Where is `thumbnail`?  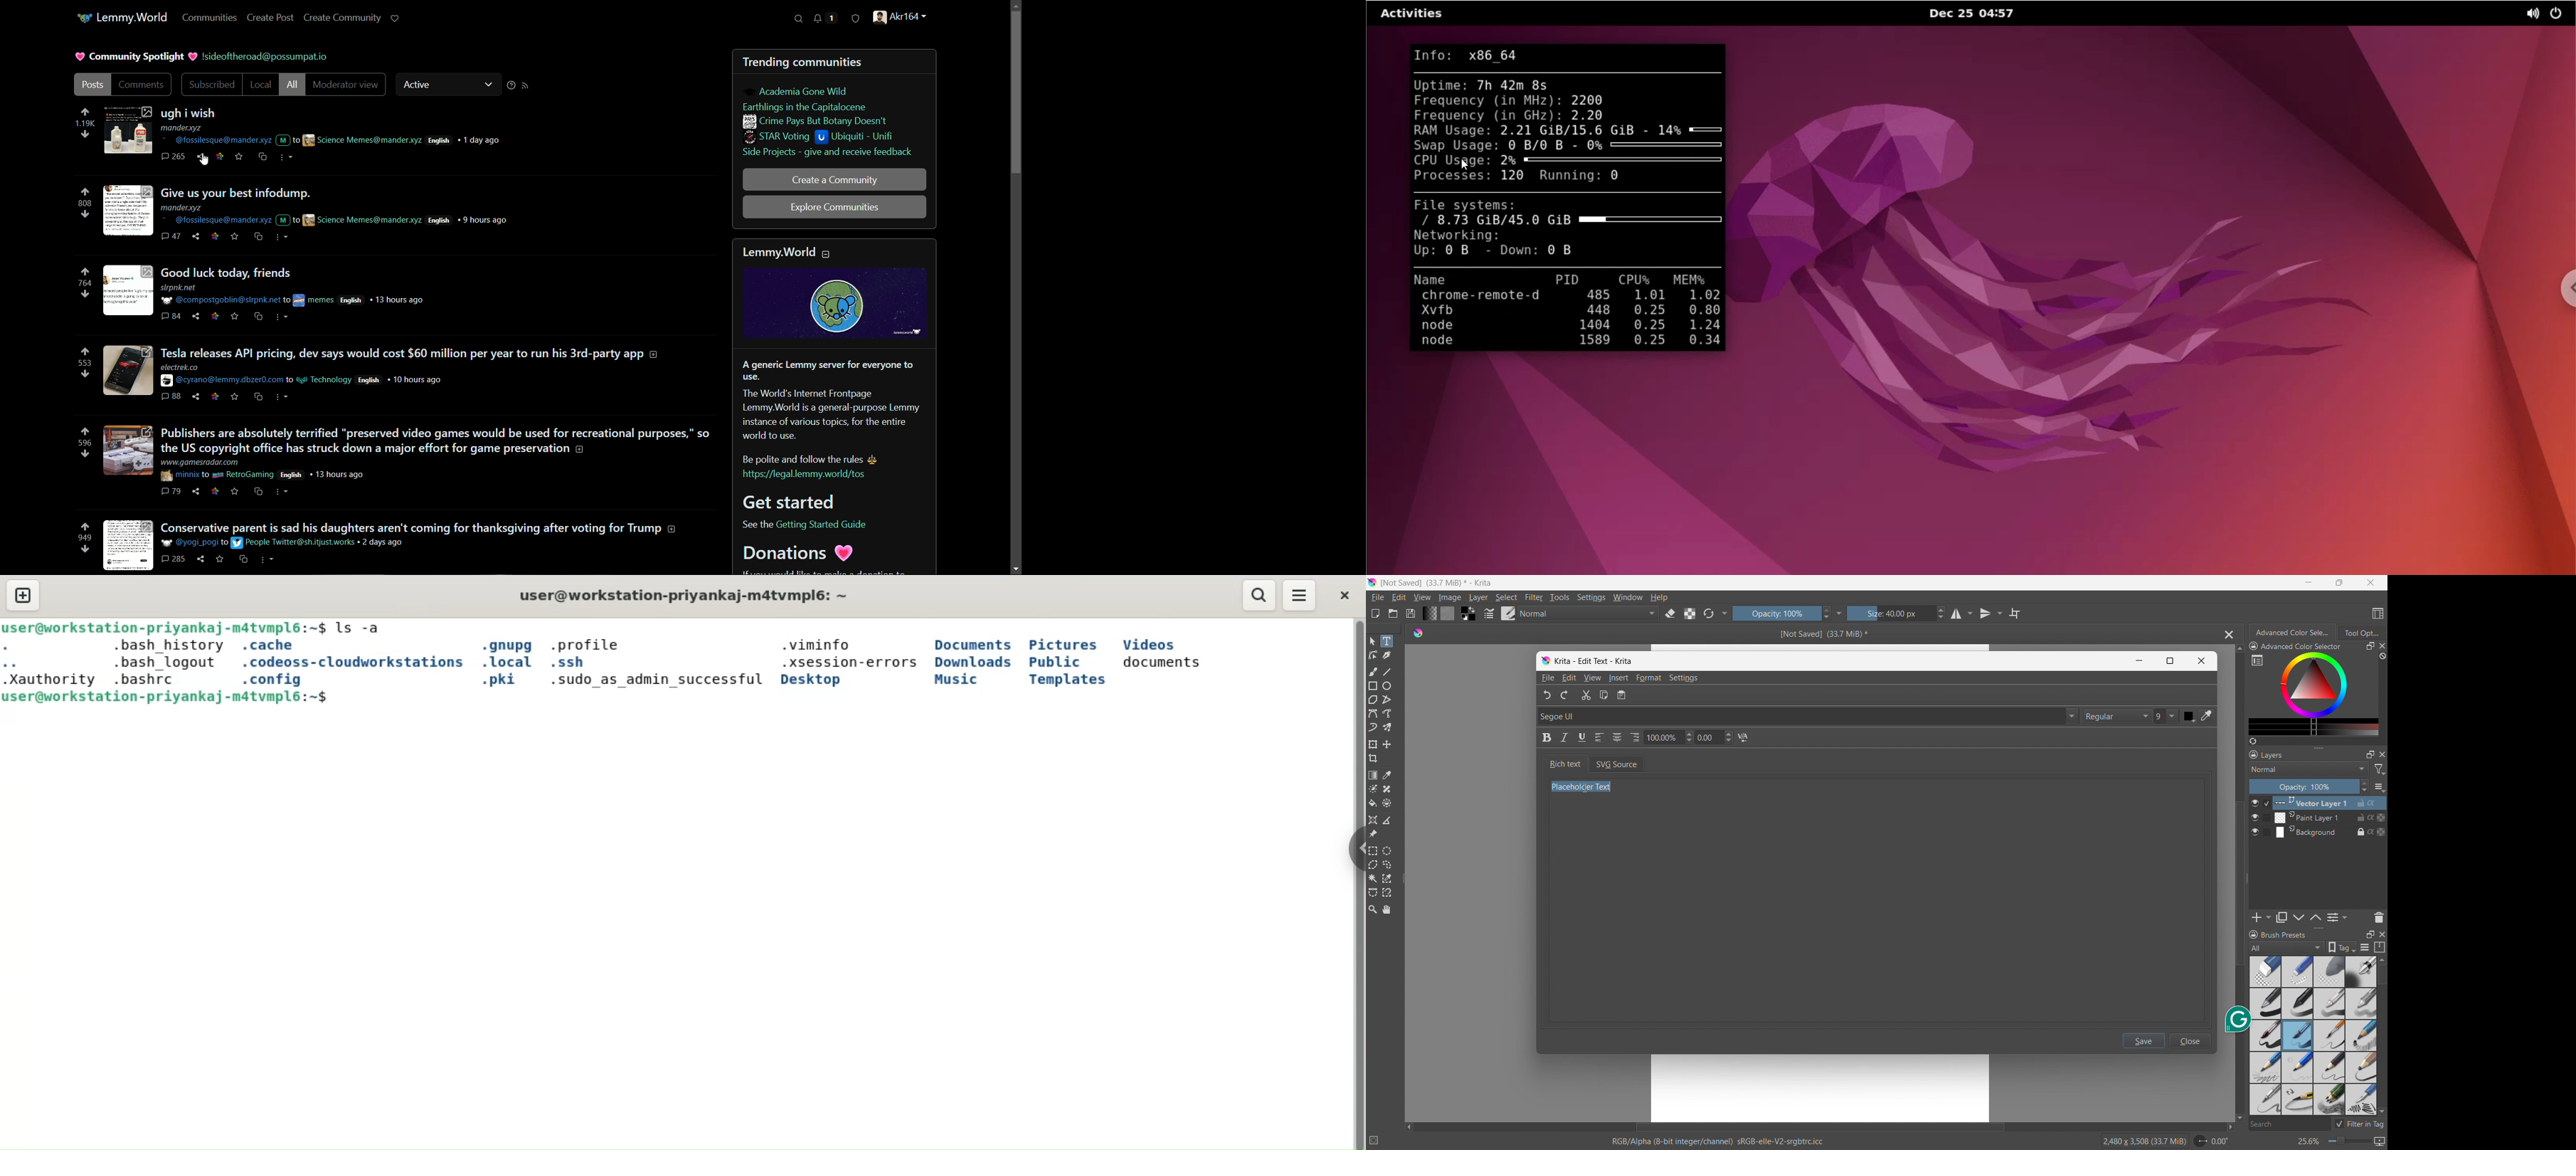
thumbnail is located at coordinates (126, 451).